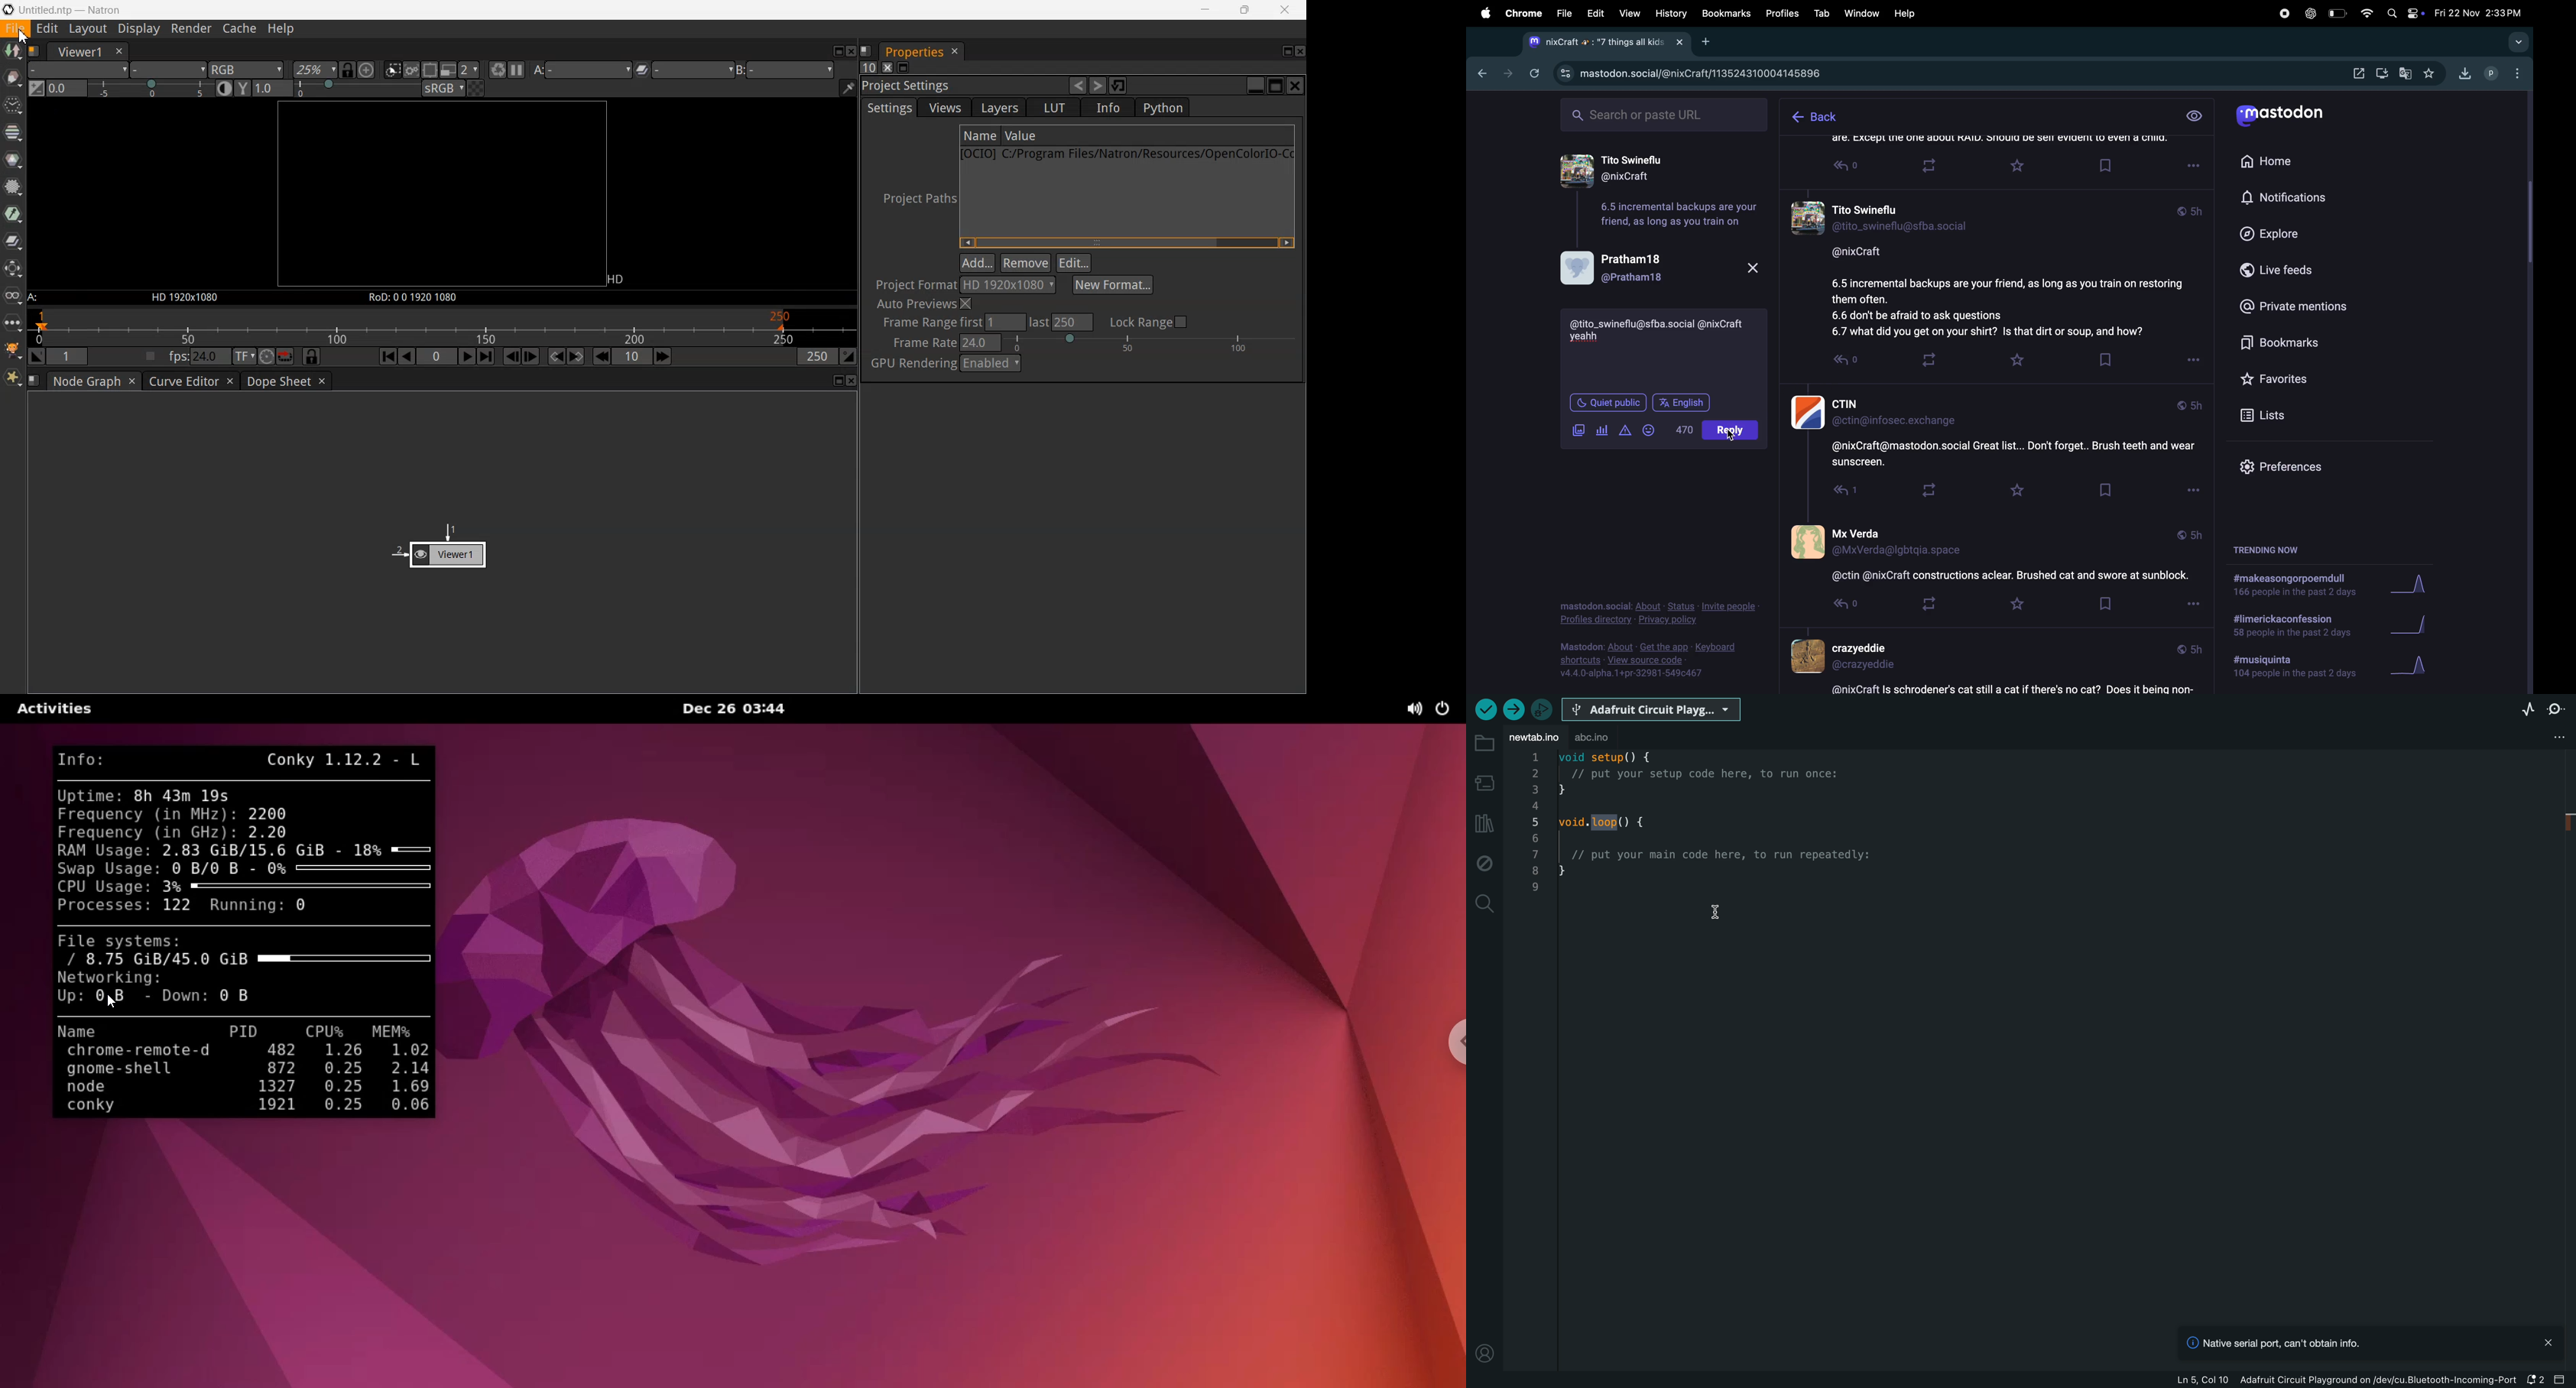 Image resolution: width=2576 pixels, height=1400 pixels. Describe the element at coordinates (1478, 74) in the screenshot. I see `backward` at that location.